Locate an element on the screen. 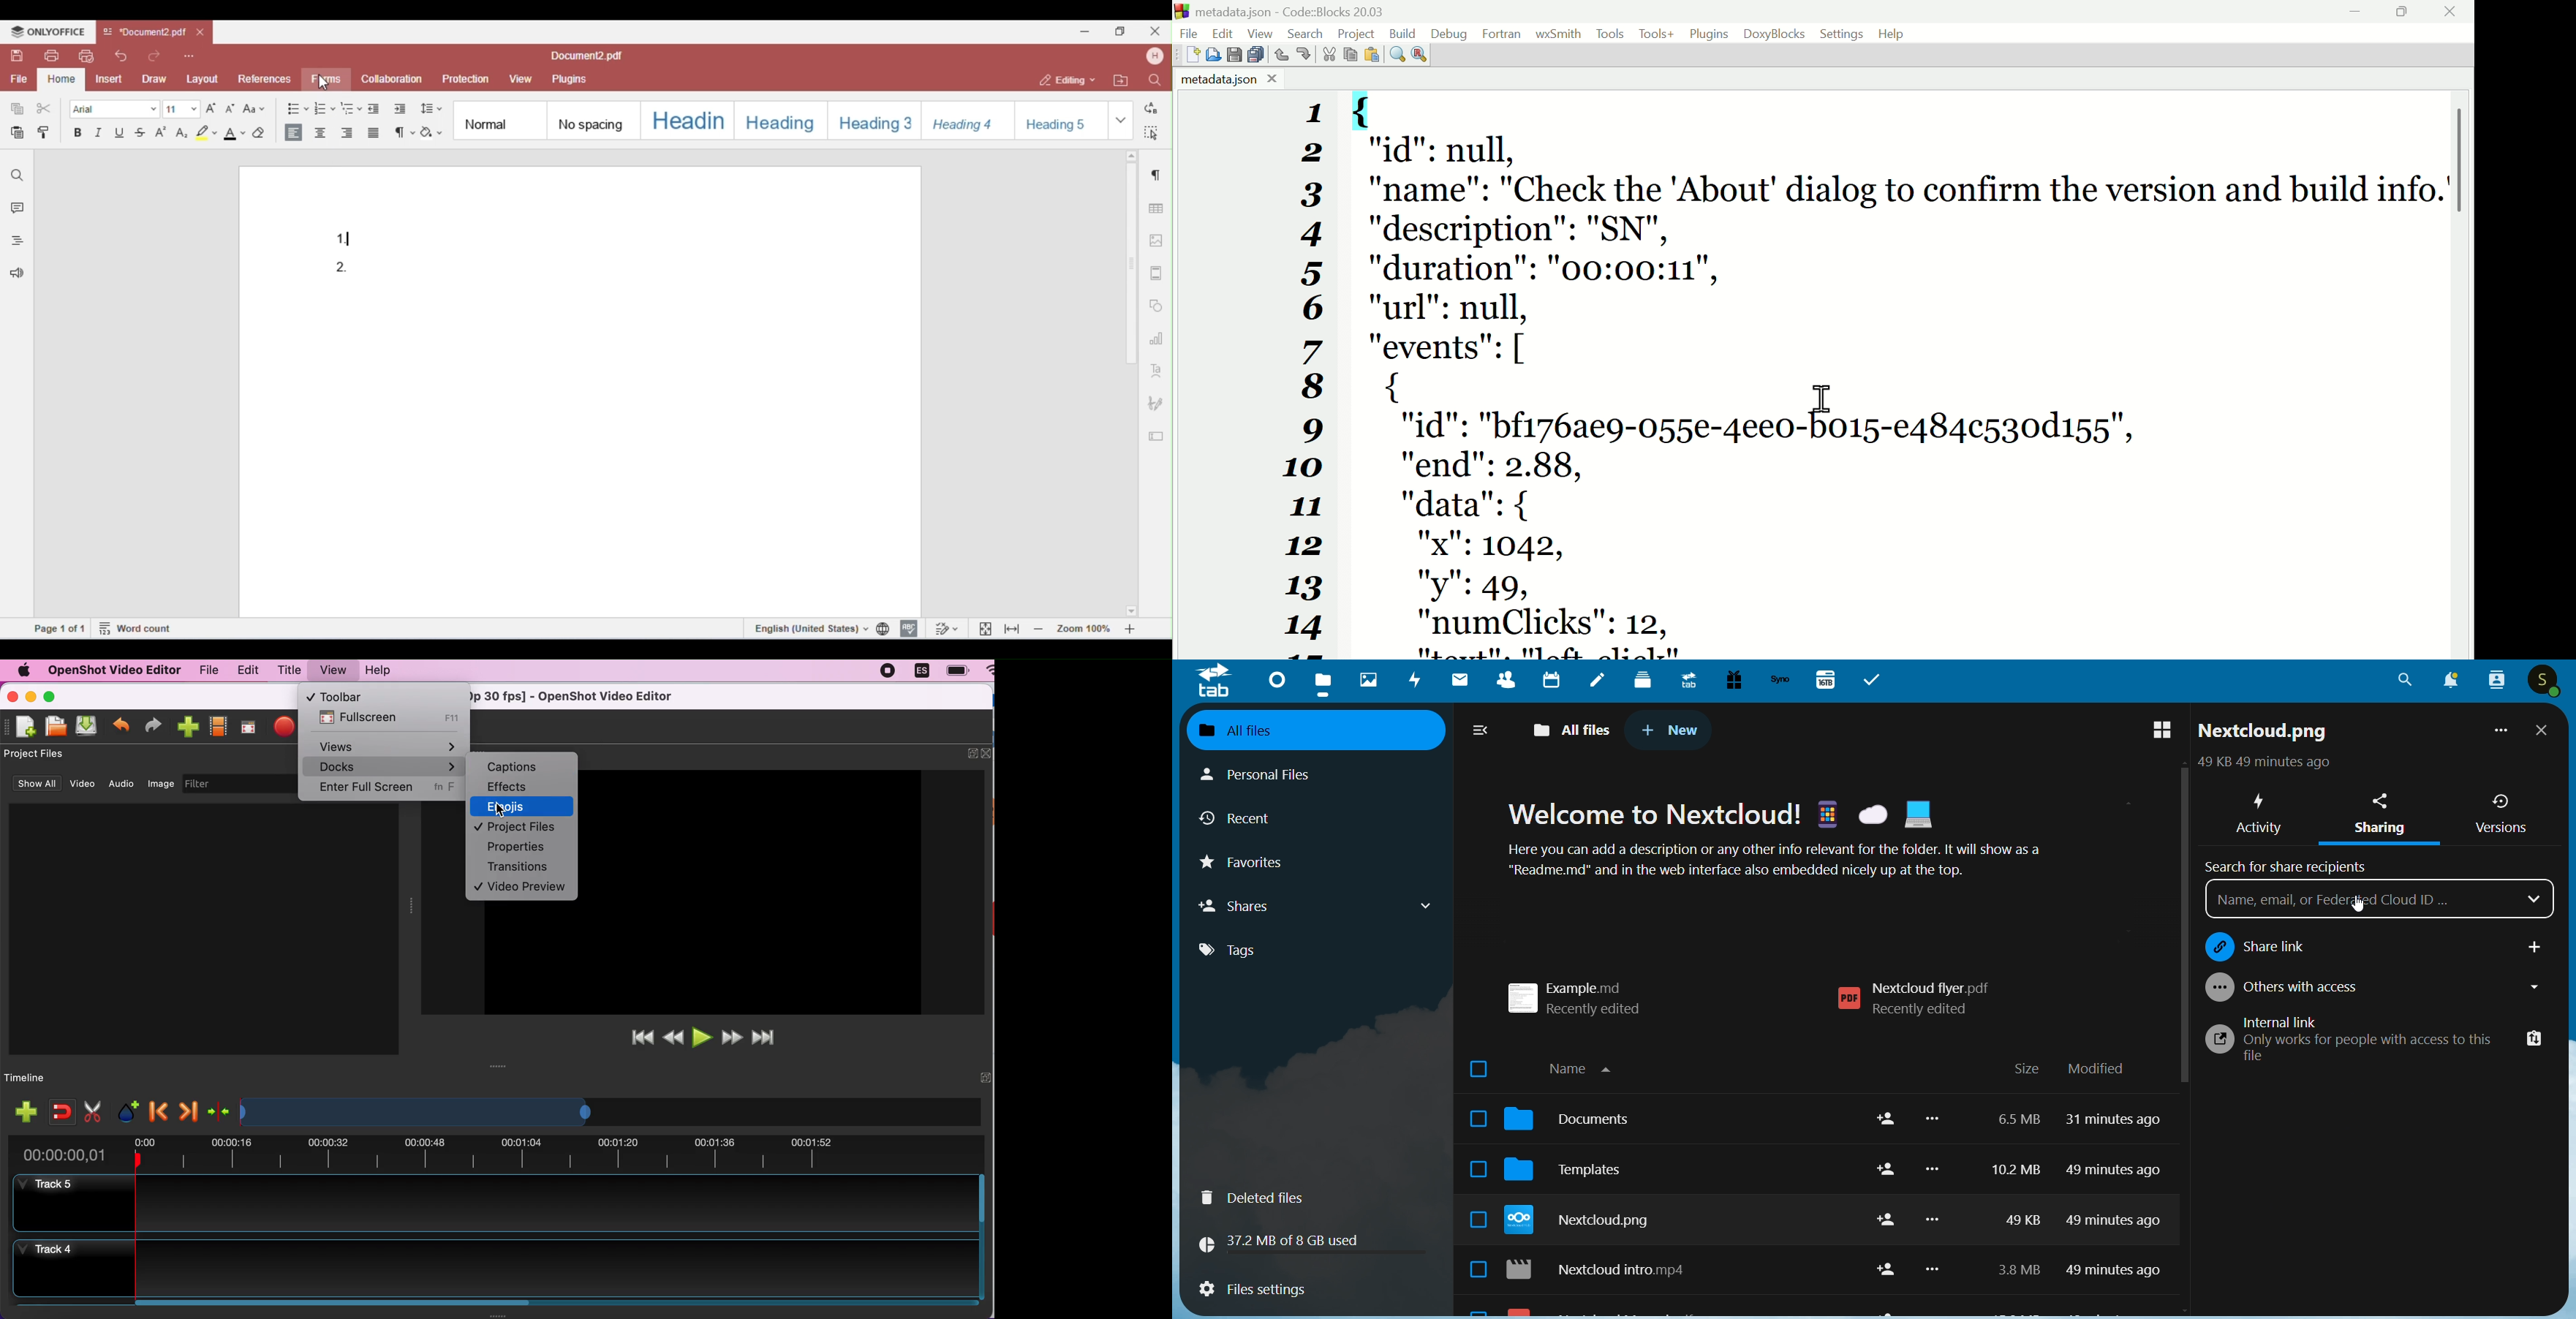 This screenshot has width=2576, height=1344. close pane is located at coordinates (2542, 732).